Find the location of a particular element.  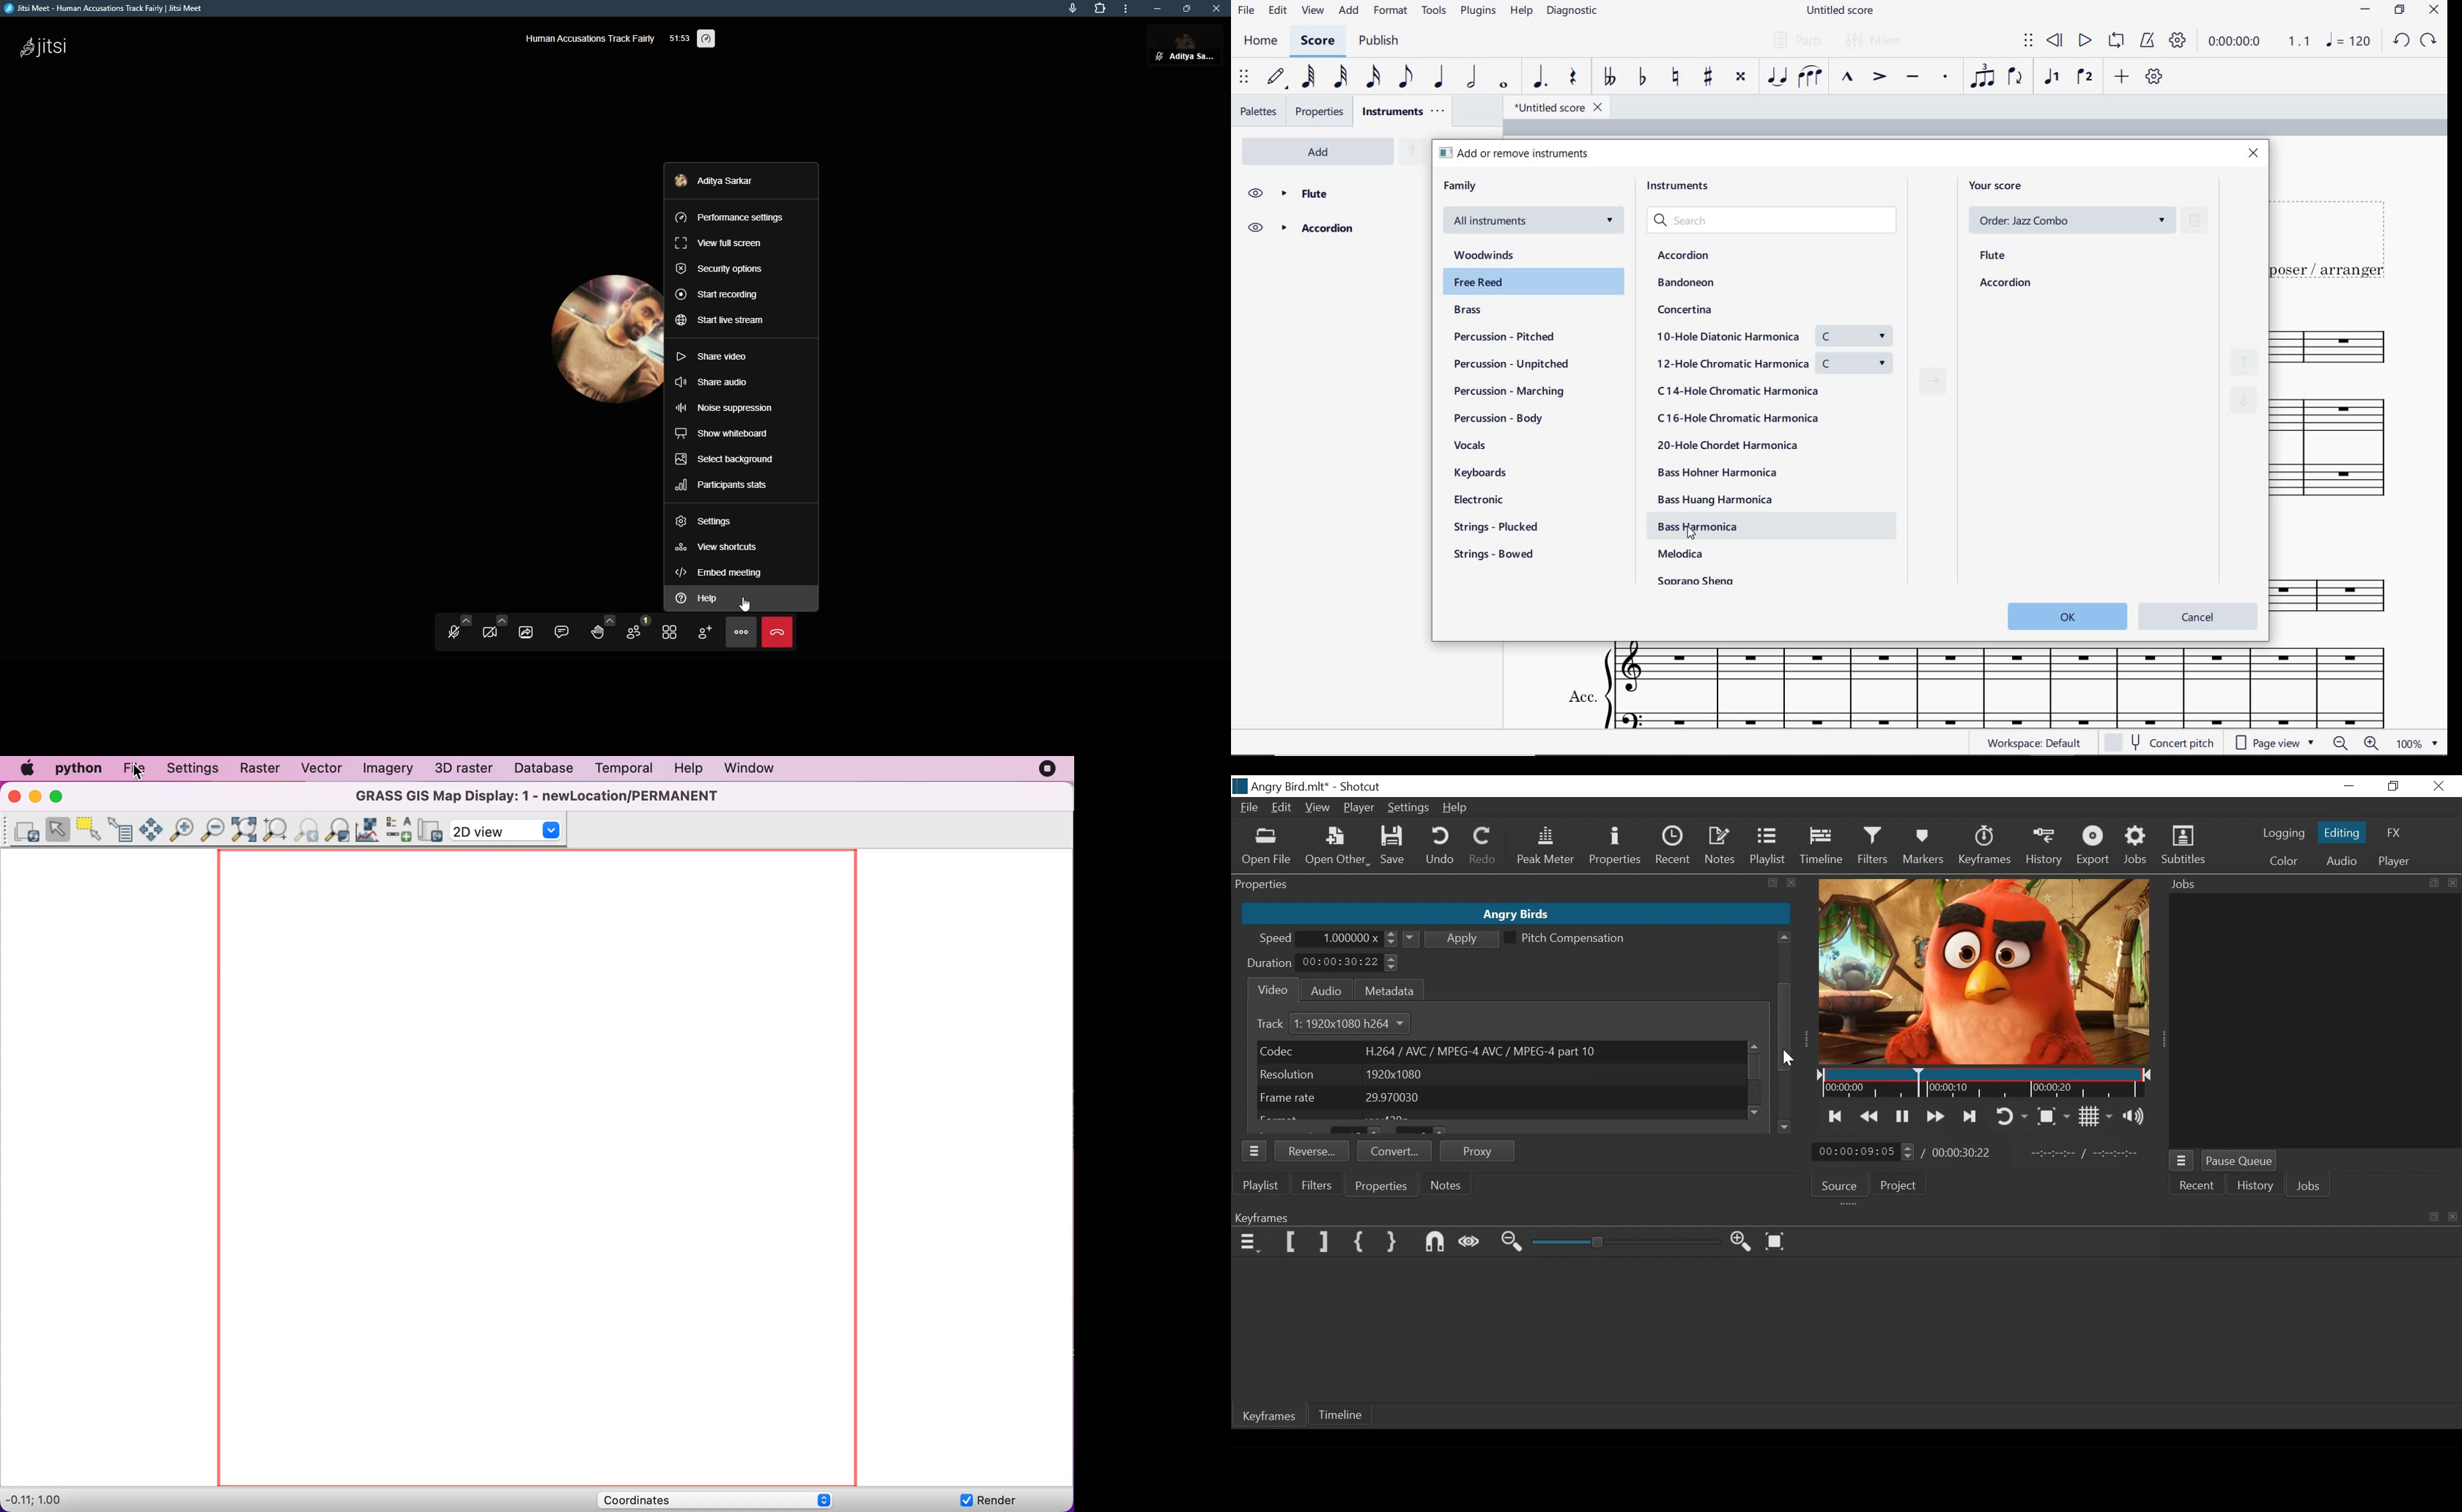

concert pitch is located at coordinates (2174, 744).